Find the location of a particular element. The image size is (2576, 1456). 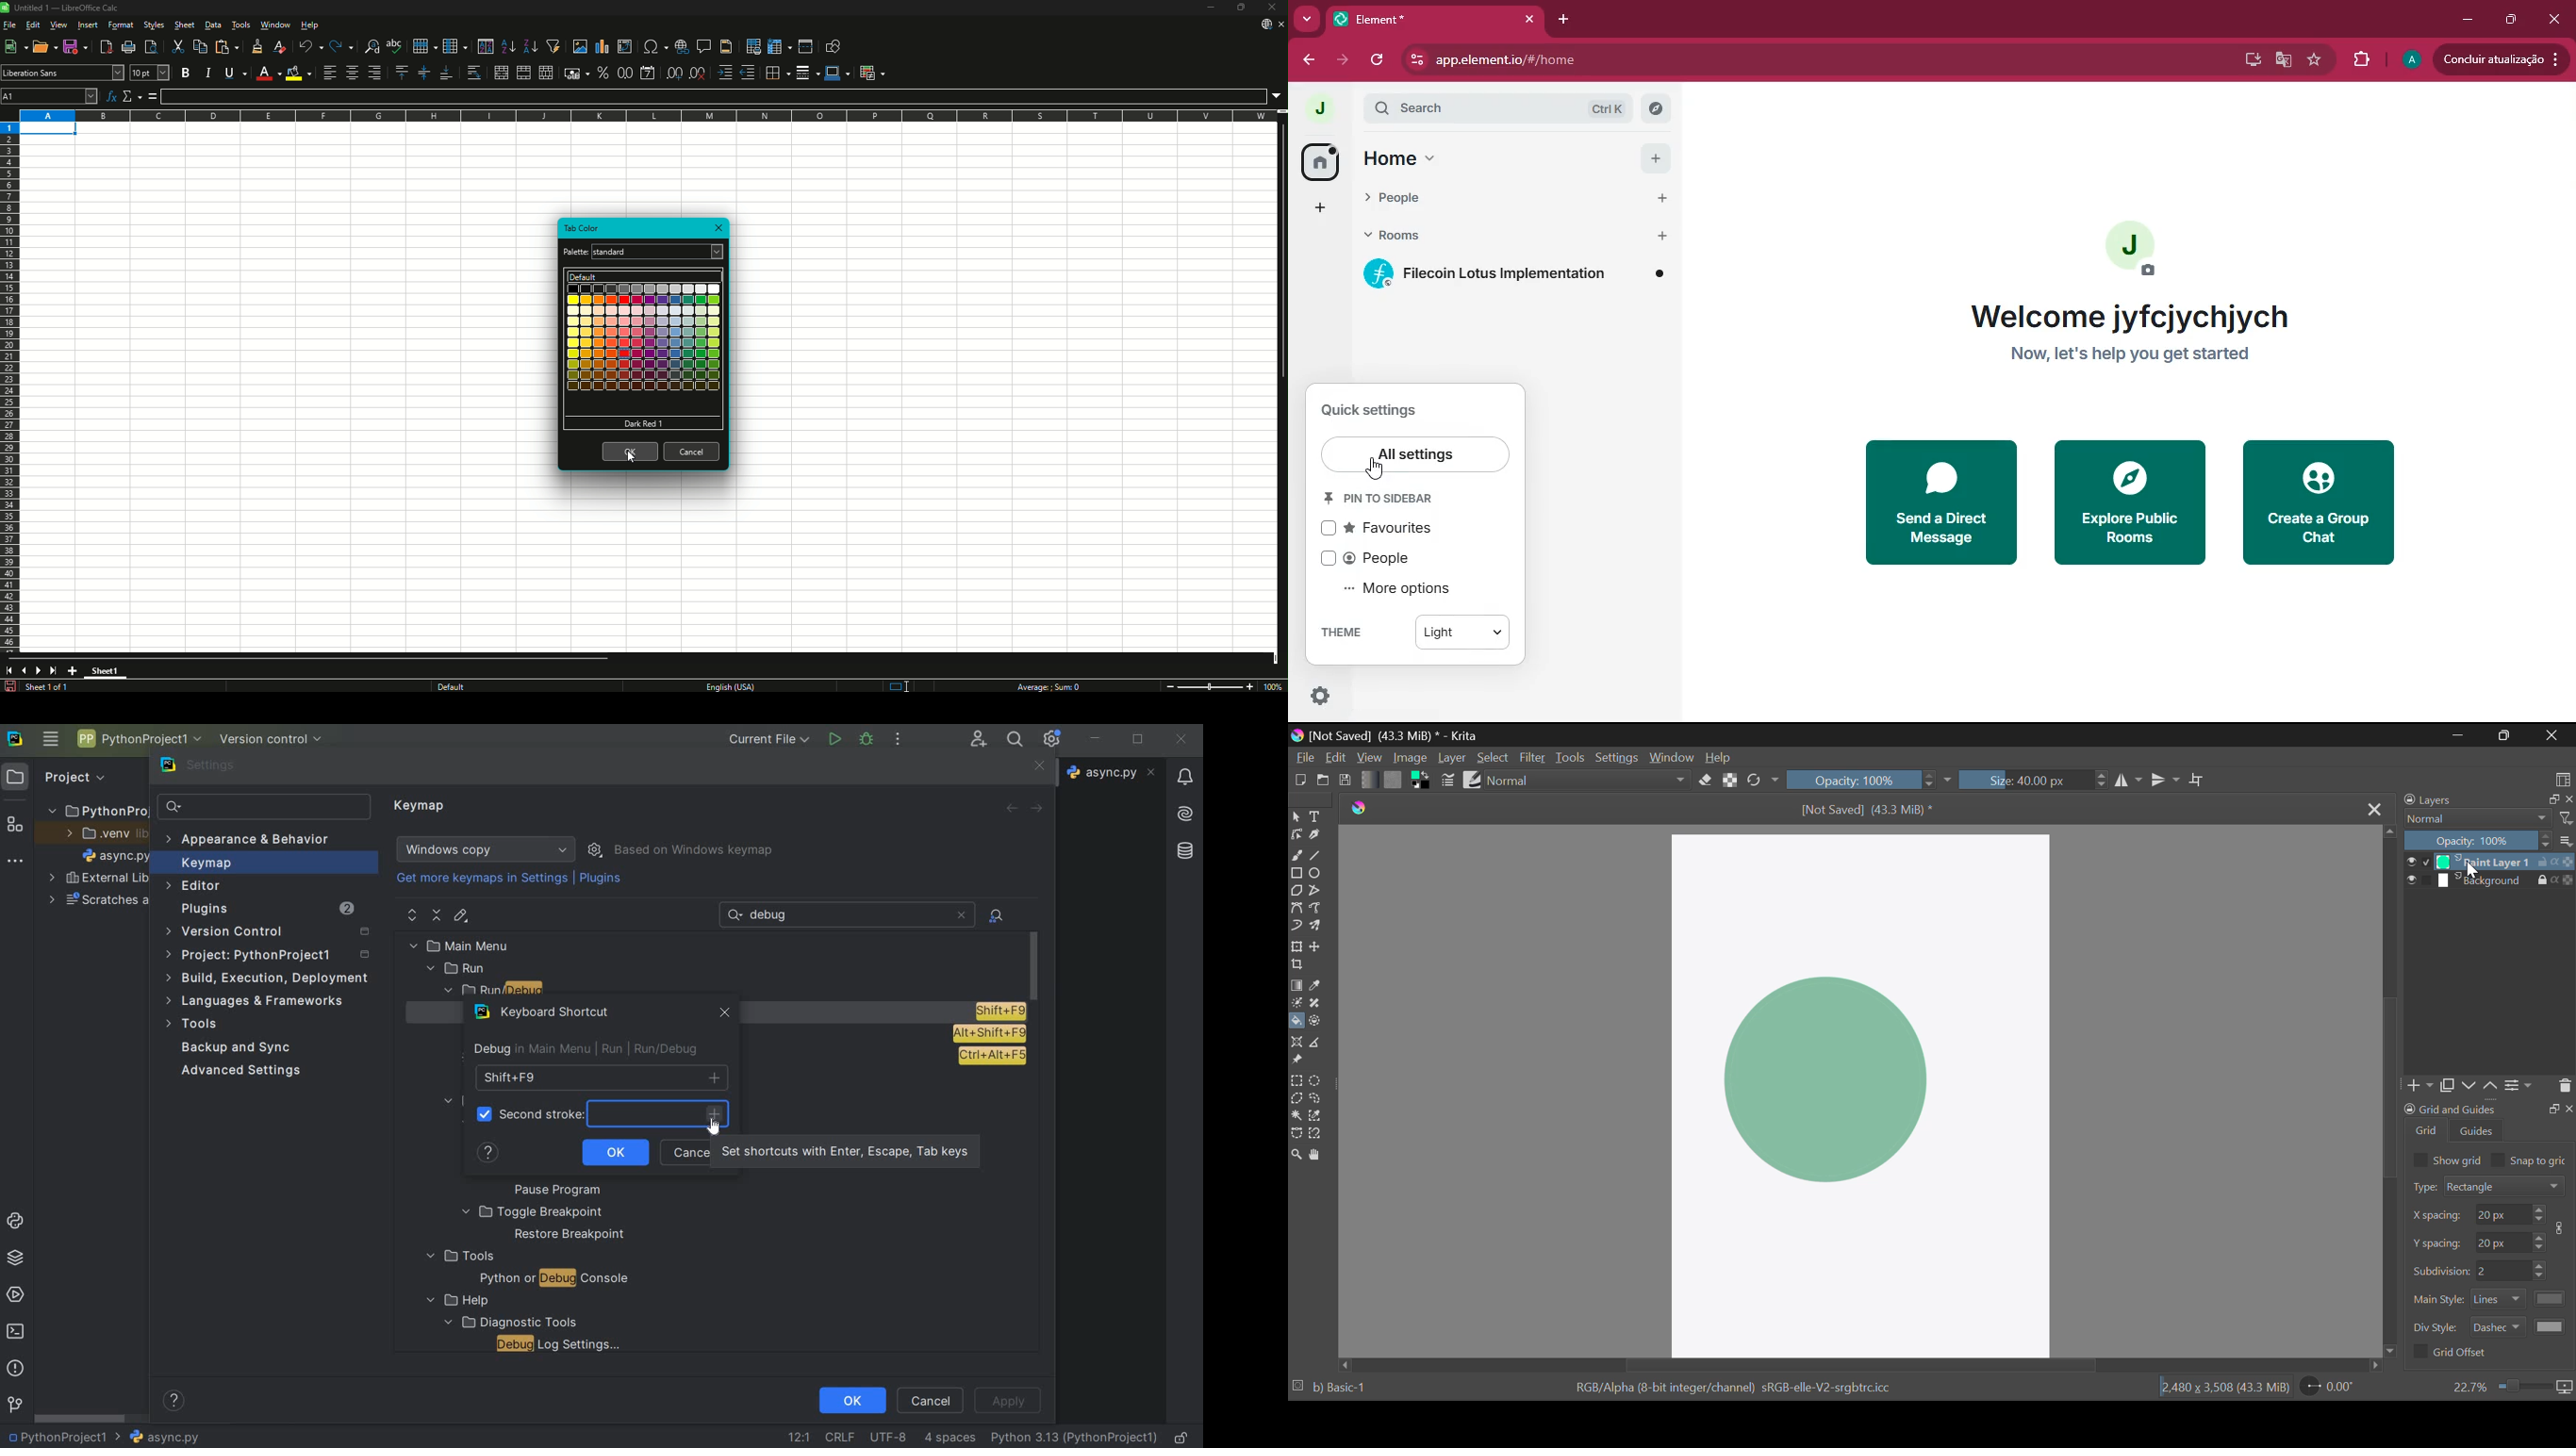

Insert is located at coordinates (88, 24).